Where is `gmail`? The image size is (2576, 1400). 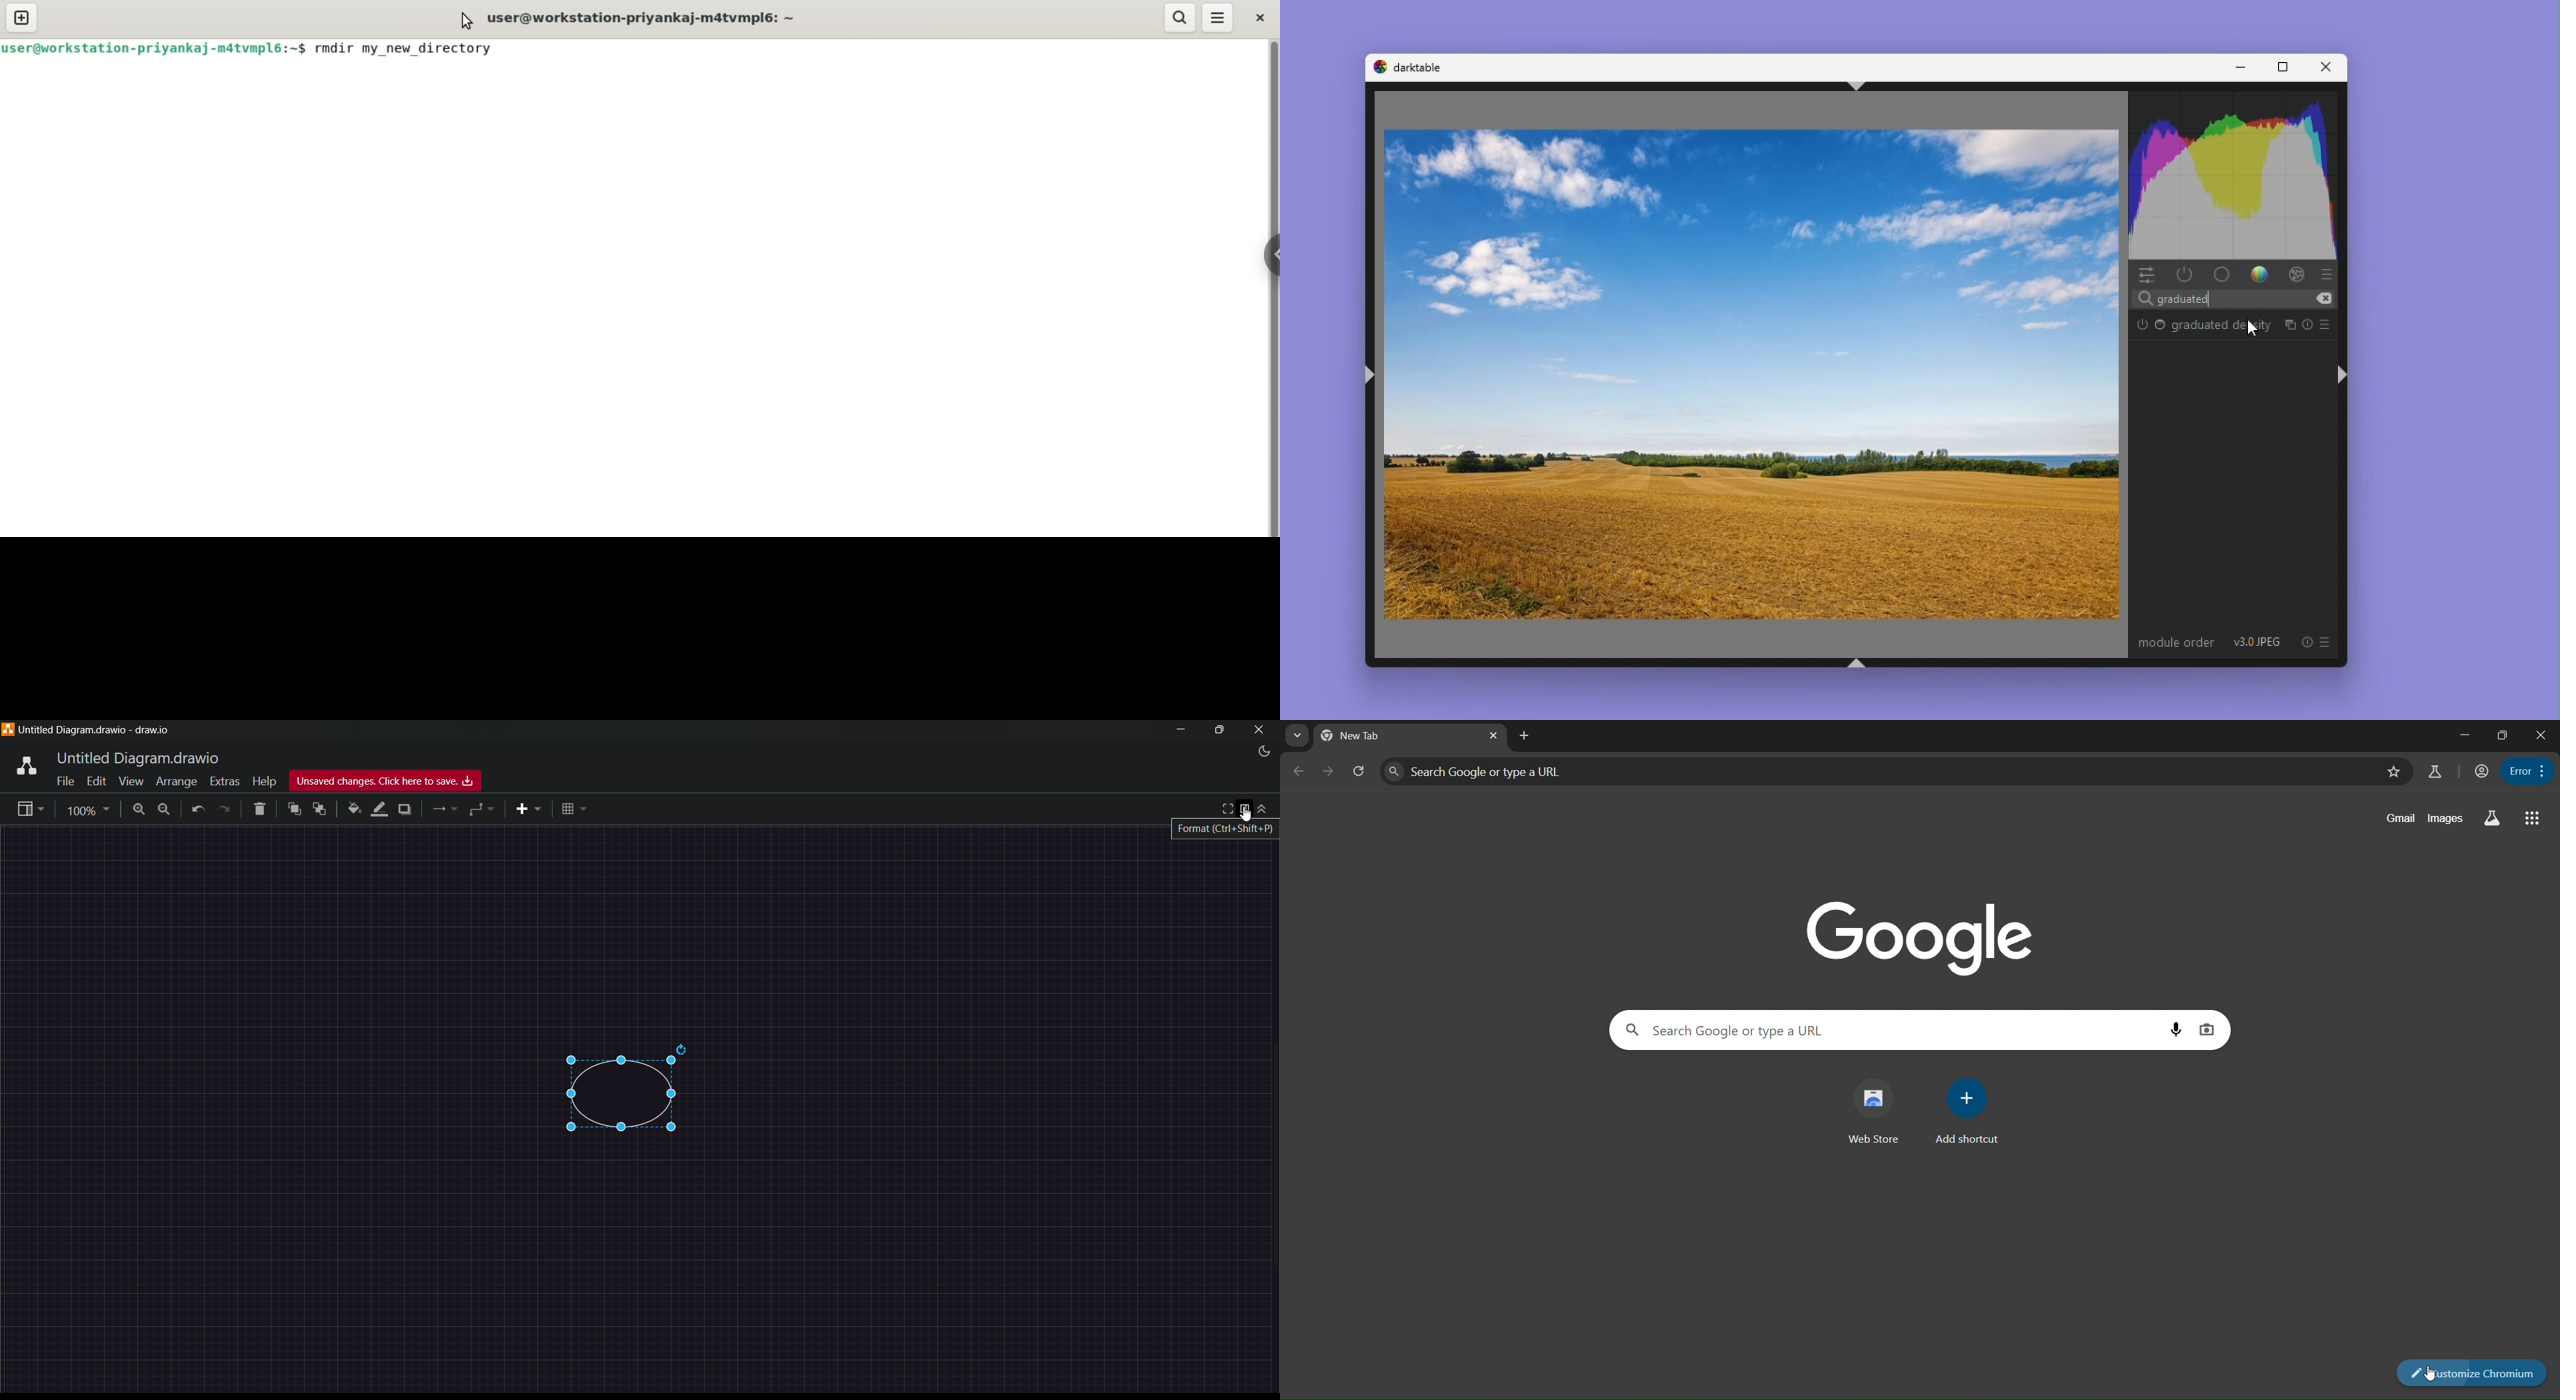
gmail is located at coordinates (2401, 817).